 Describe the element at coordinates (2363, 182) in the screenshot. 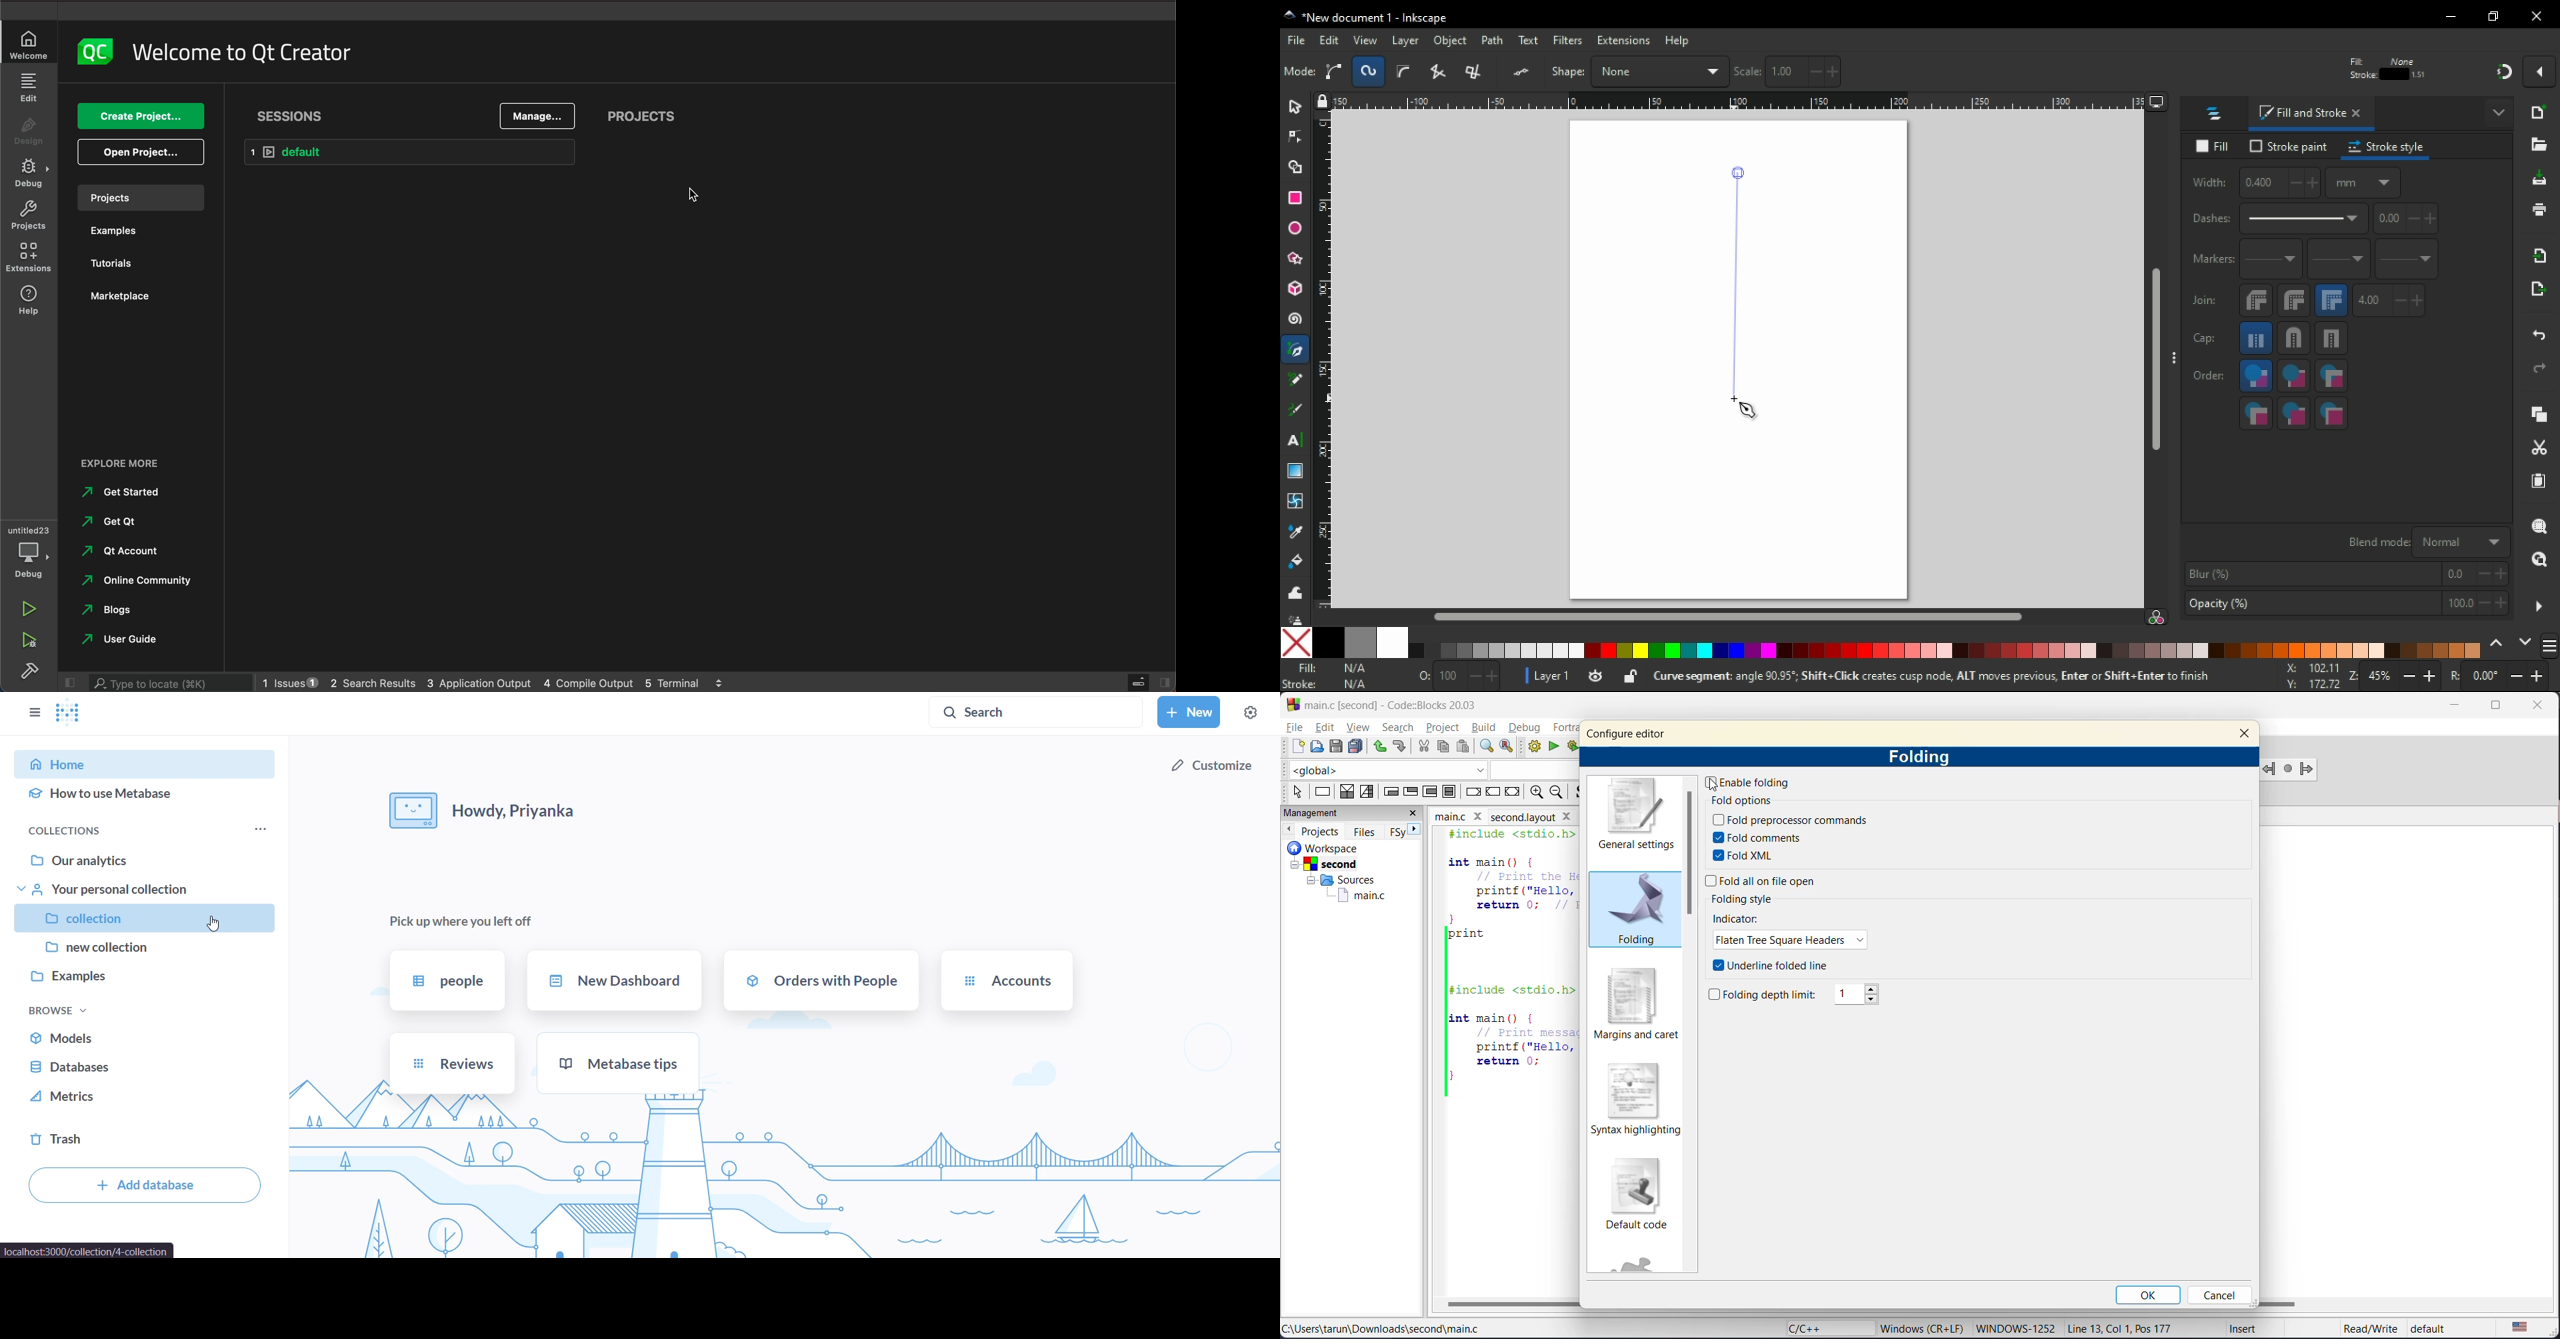

I see `measuring units` at that location.